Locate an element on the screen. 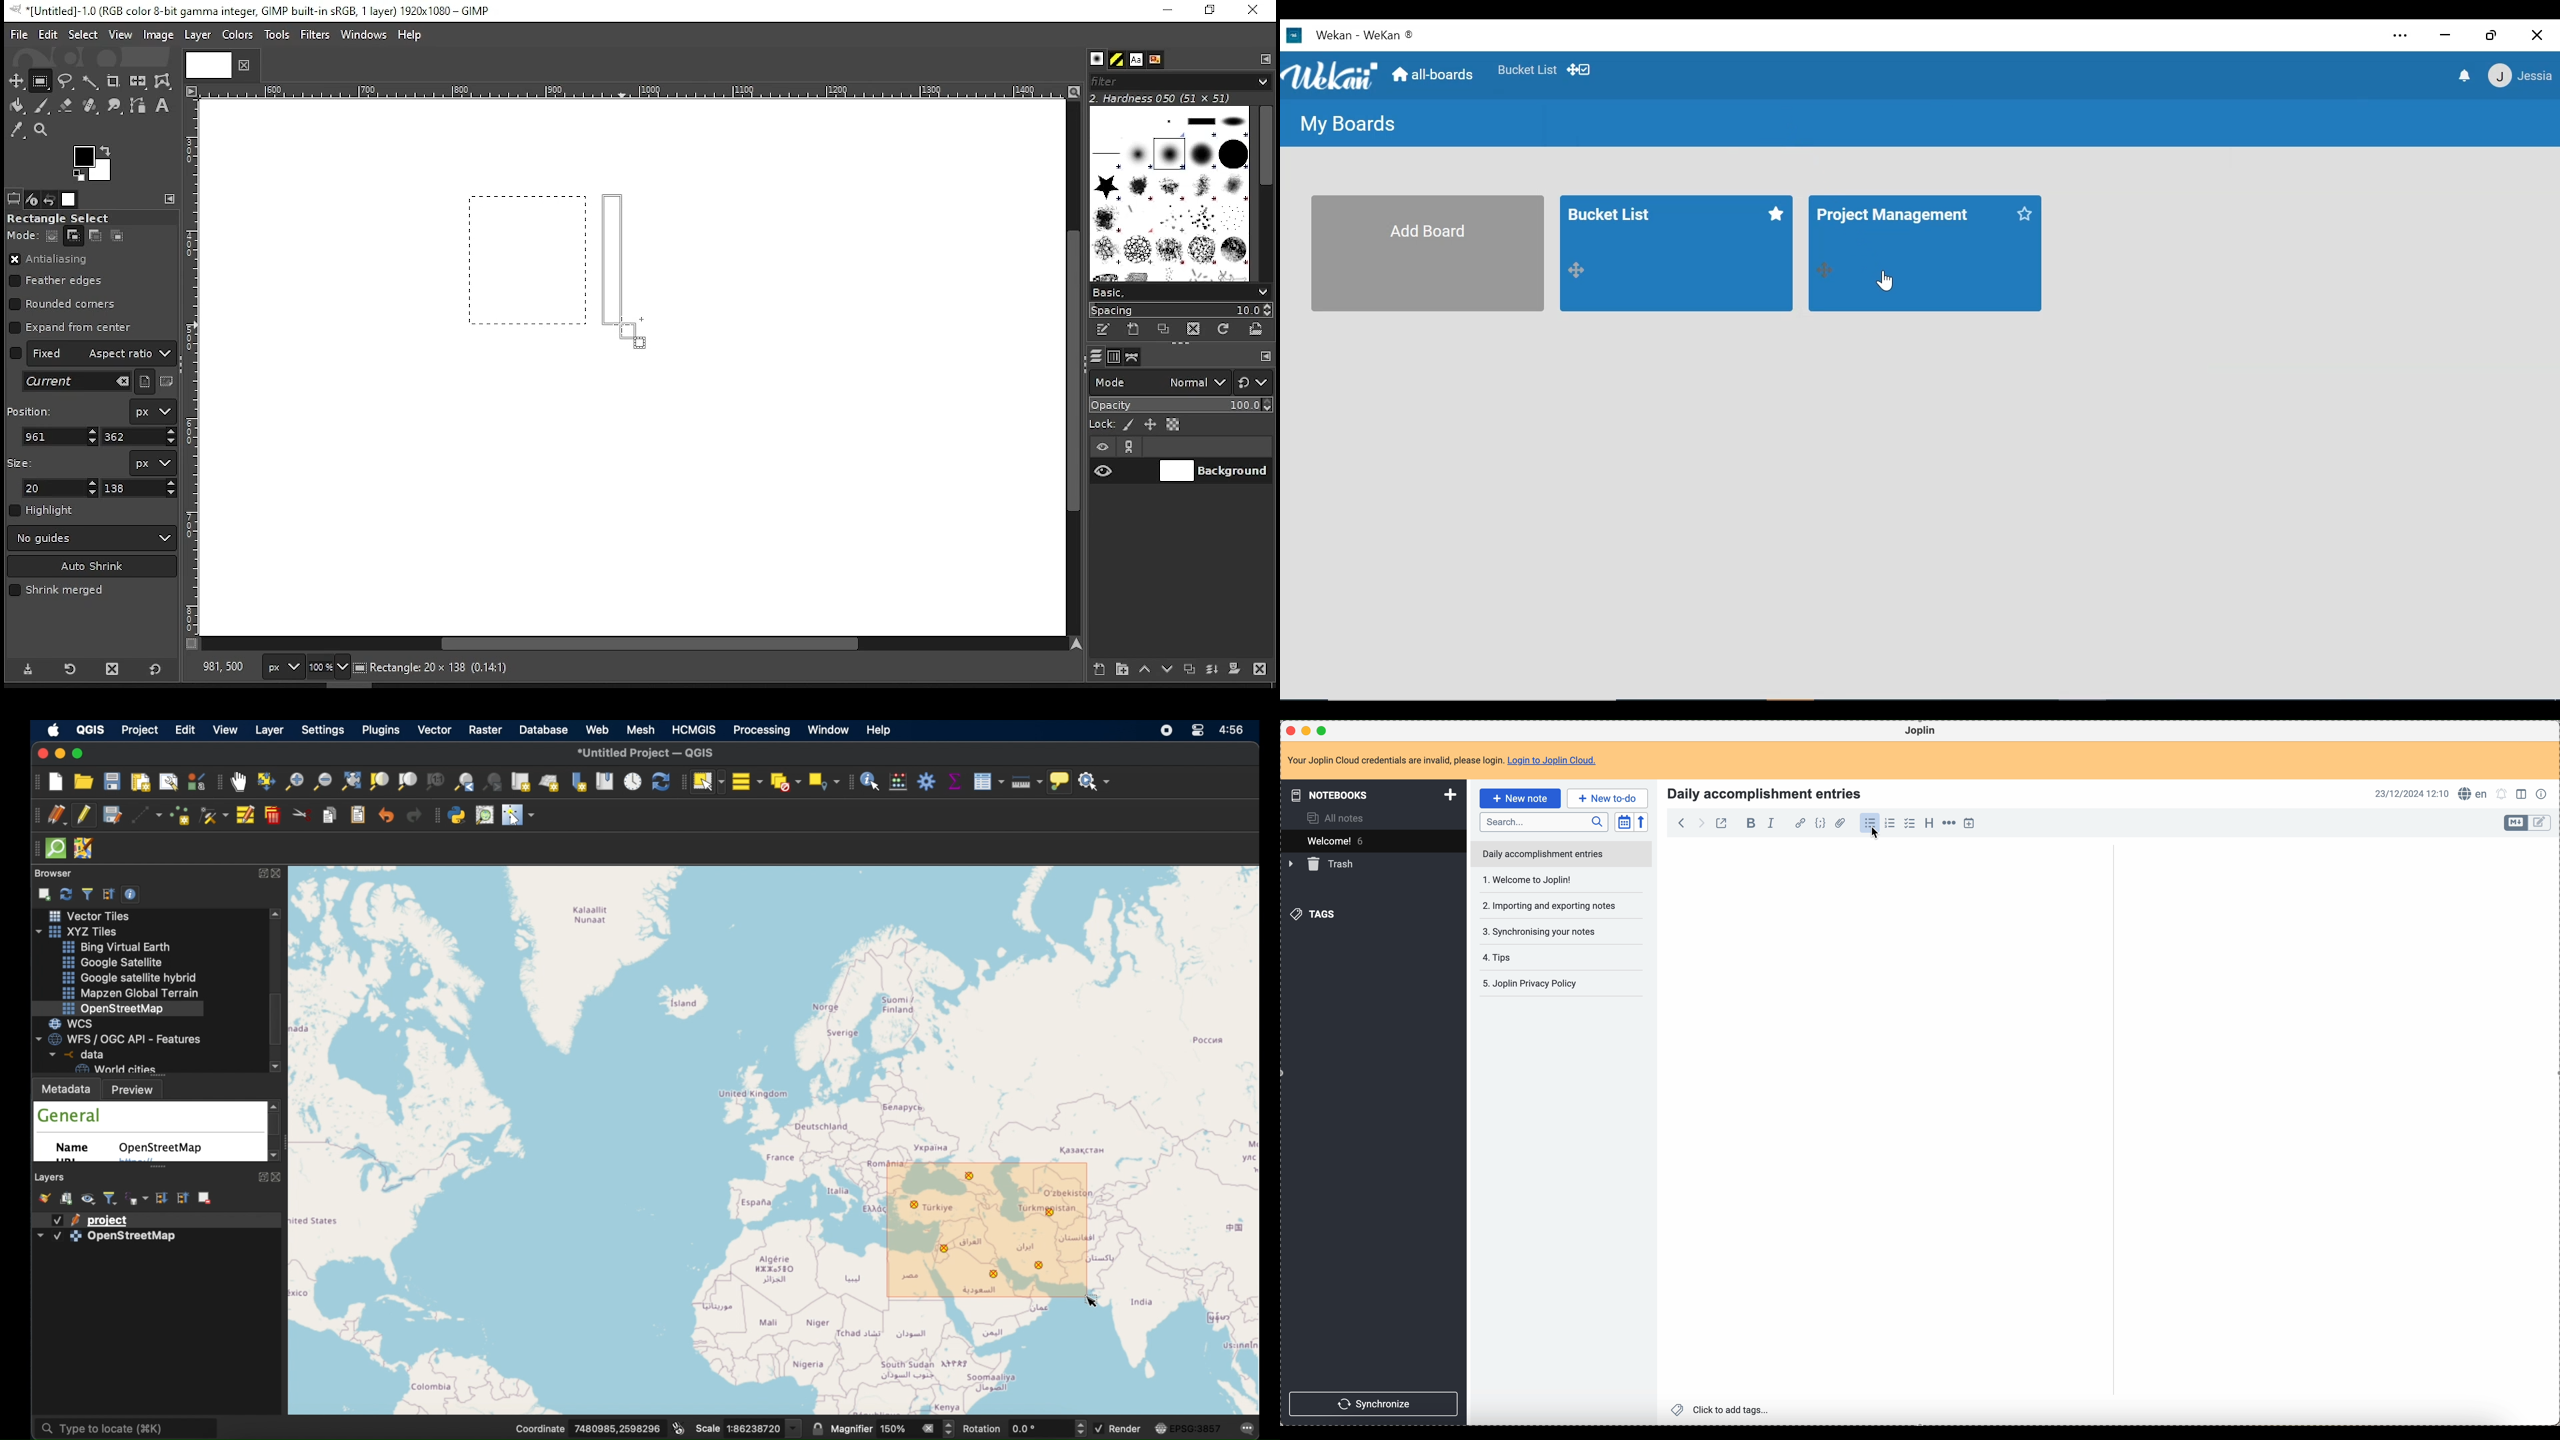 The width and height of the screenshot is (2576, 1456). shrink merged is located at coordinates (56, 590).